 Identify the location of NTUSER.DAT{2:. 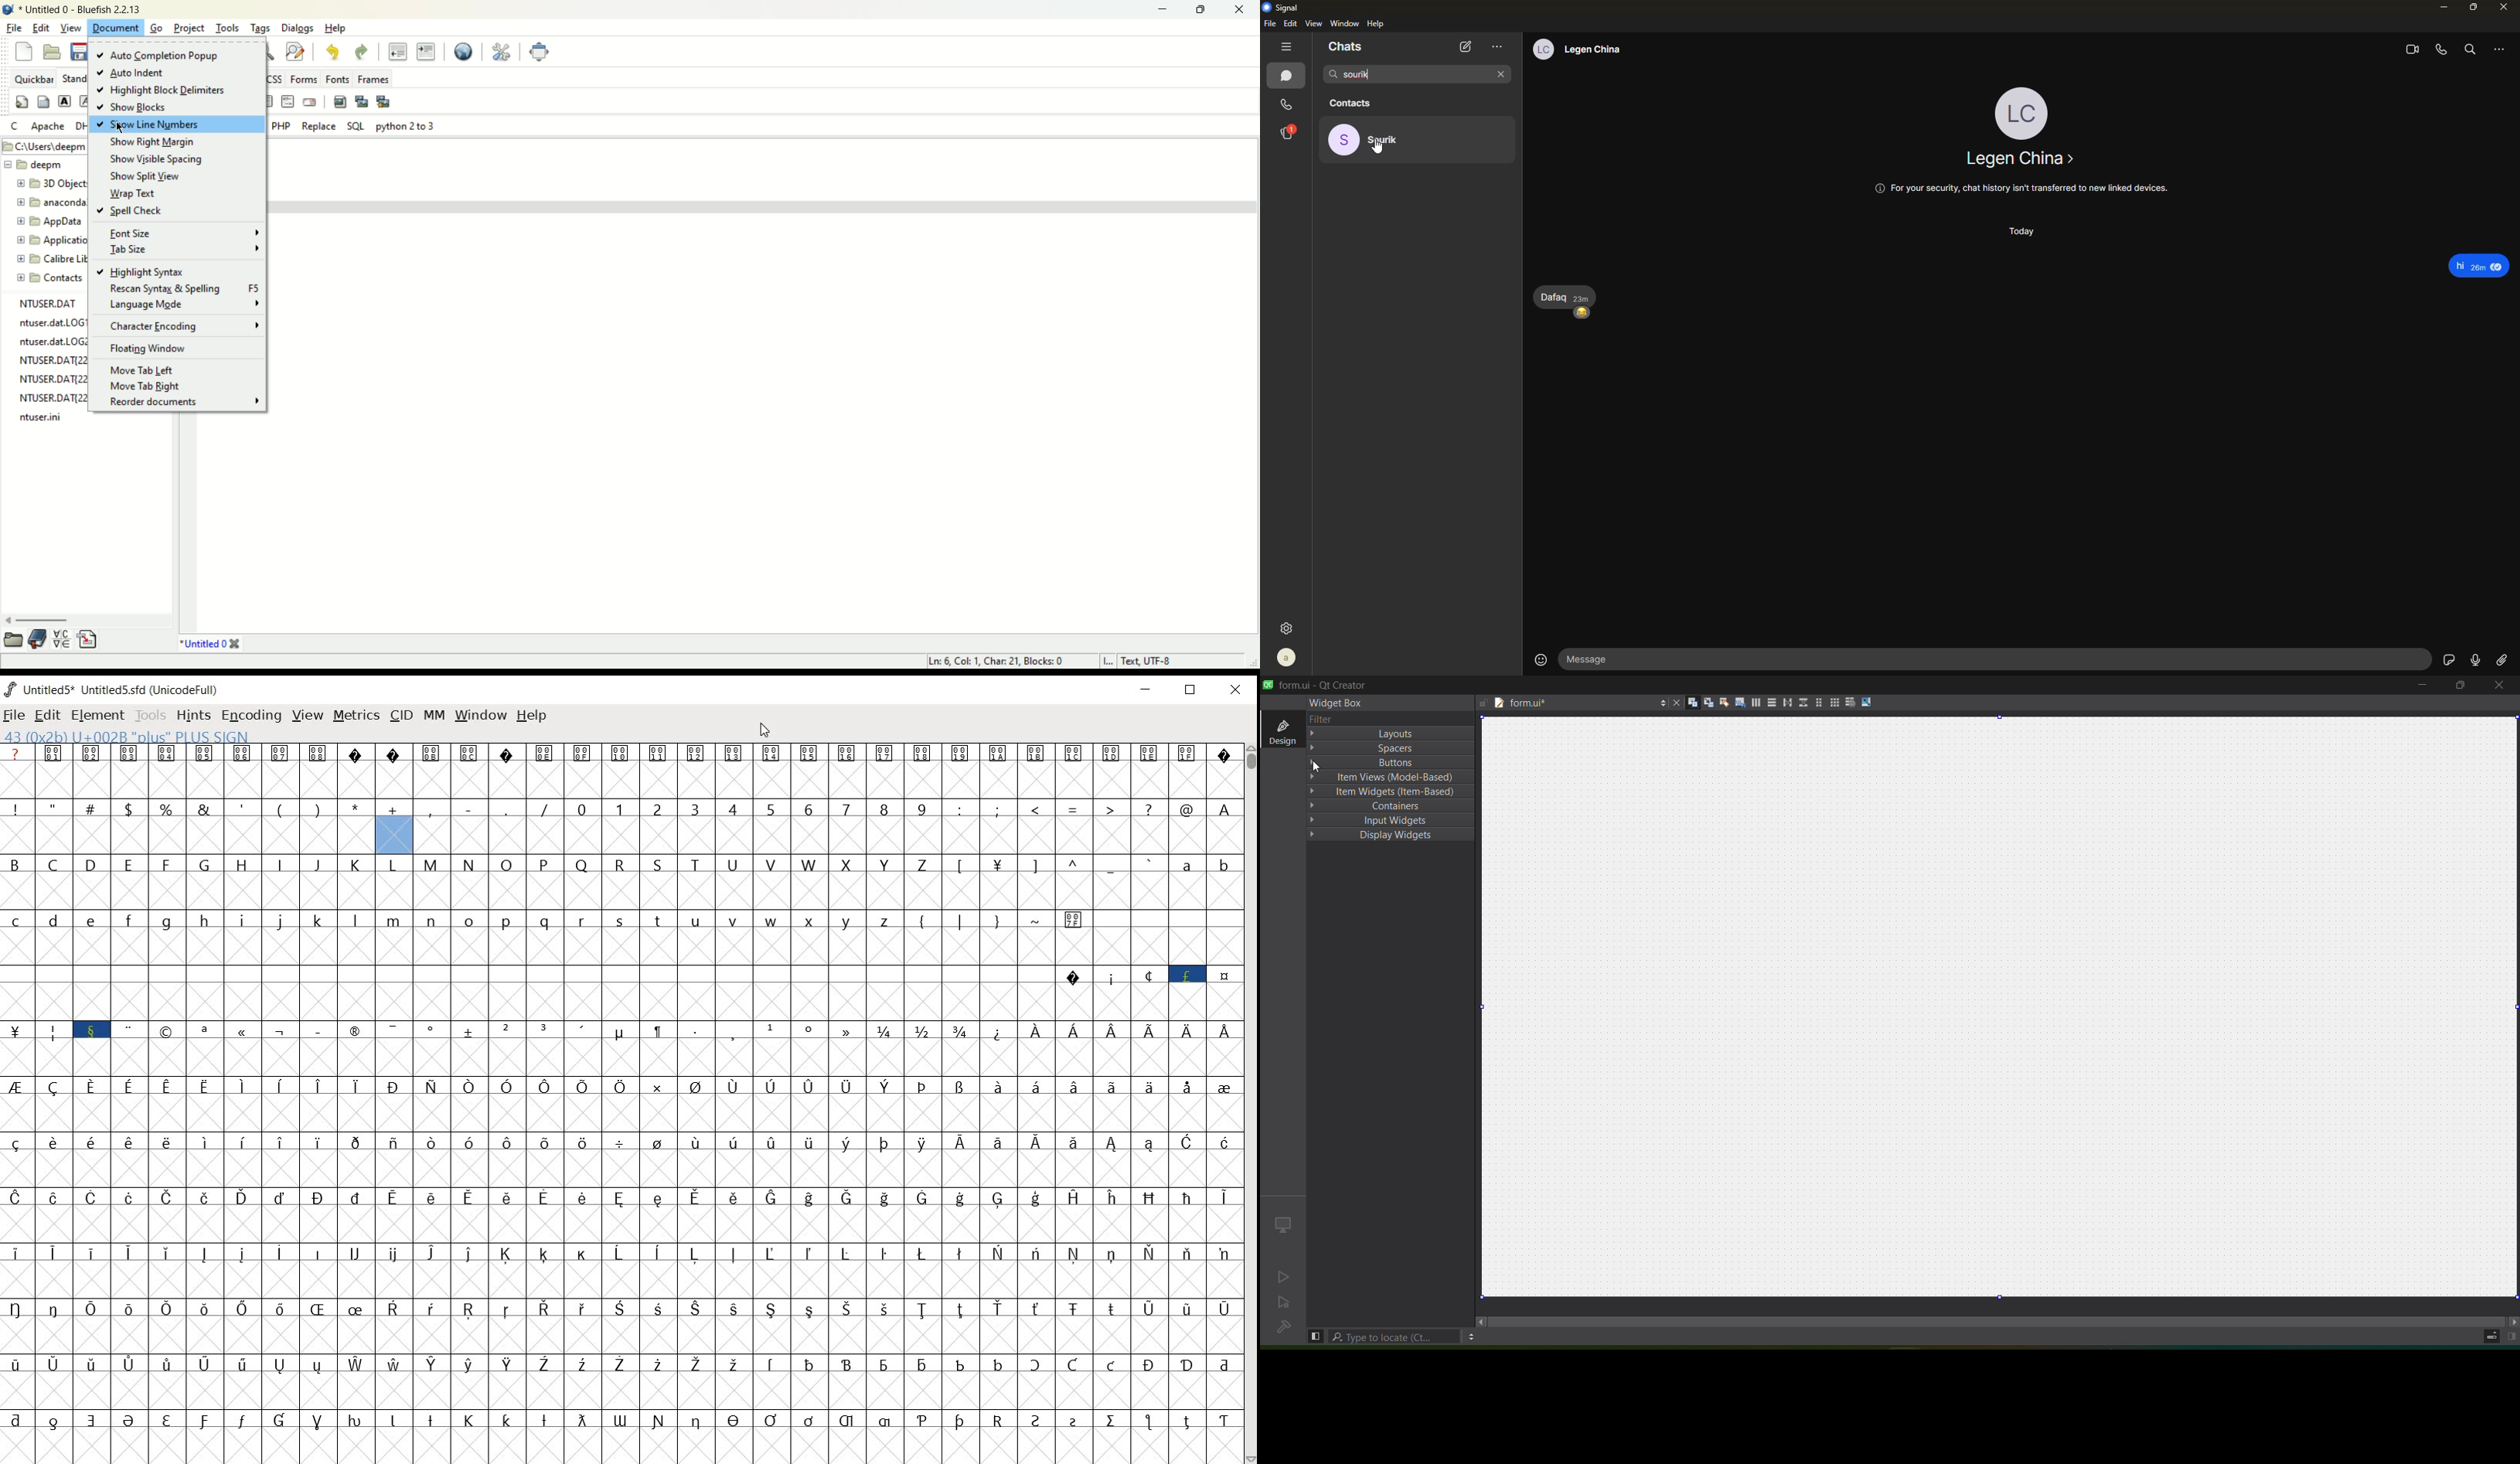
(49, 358).